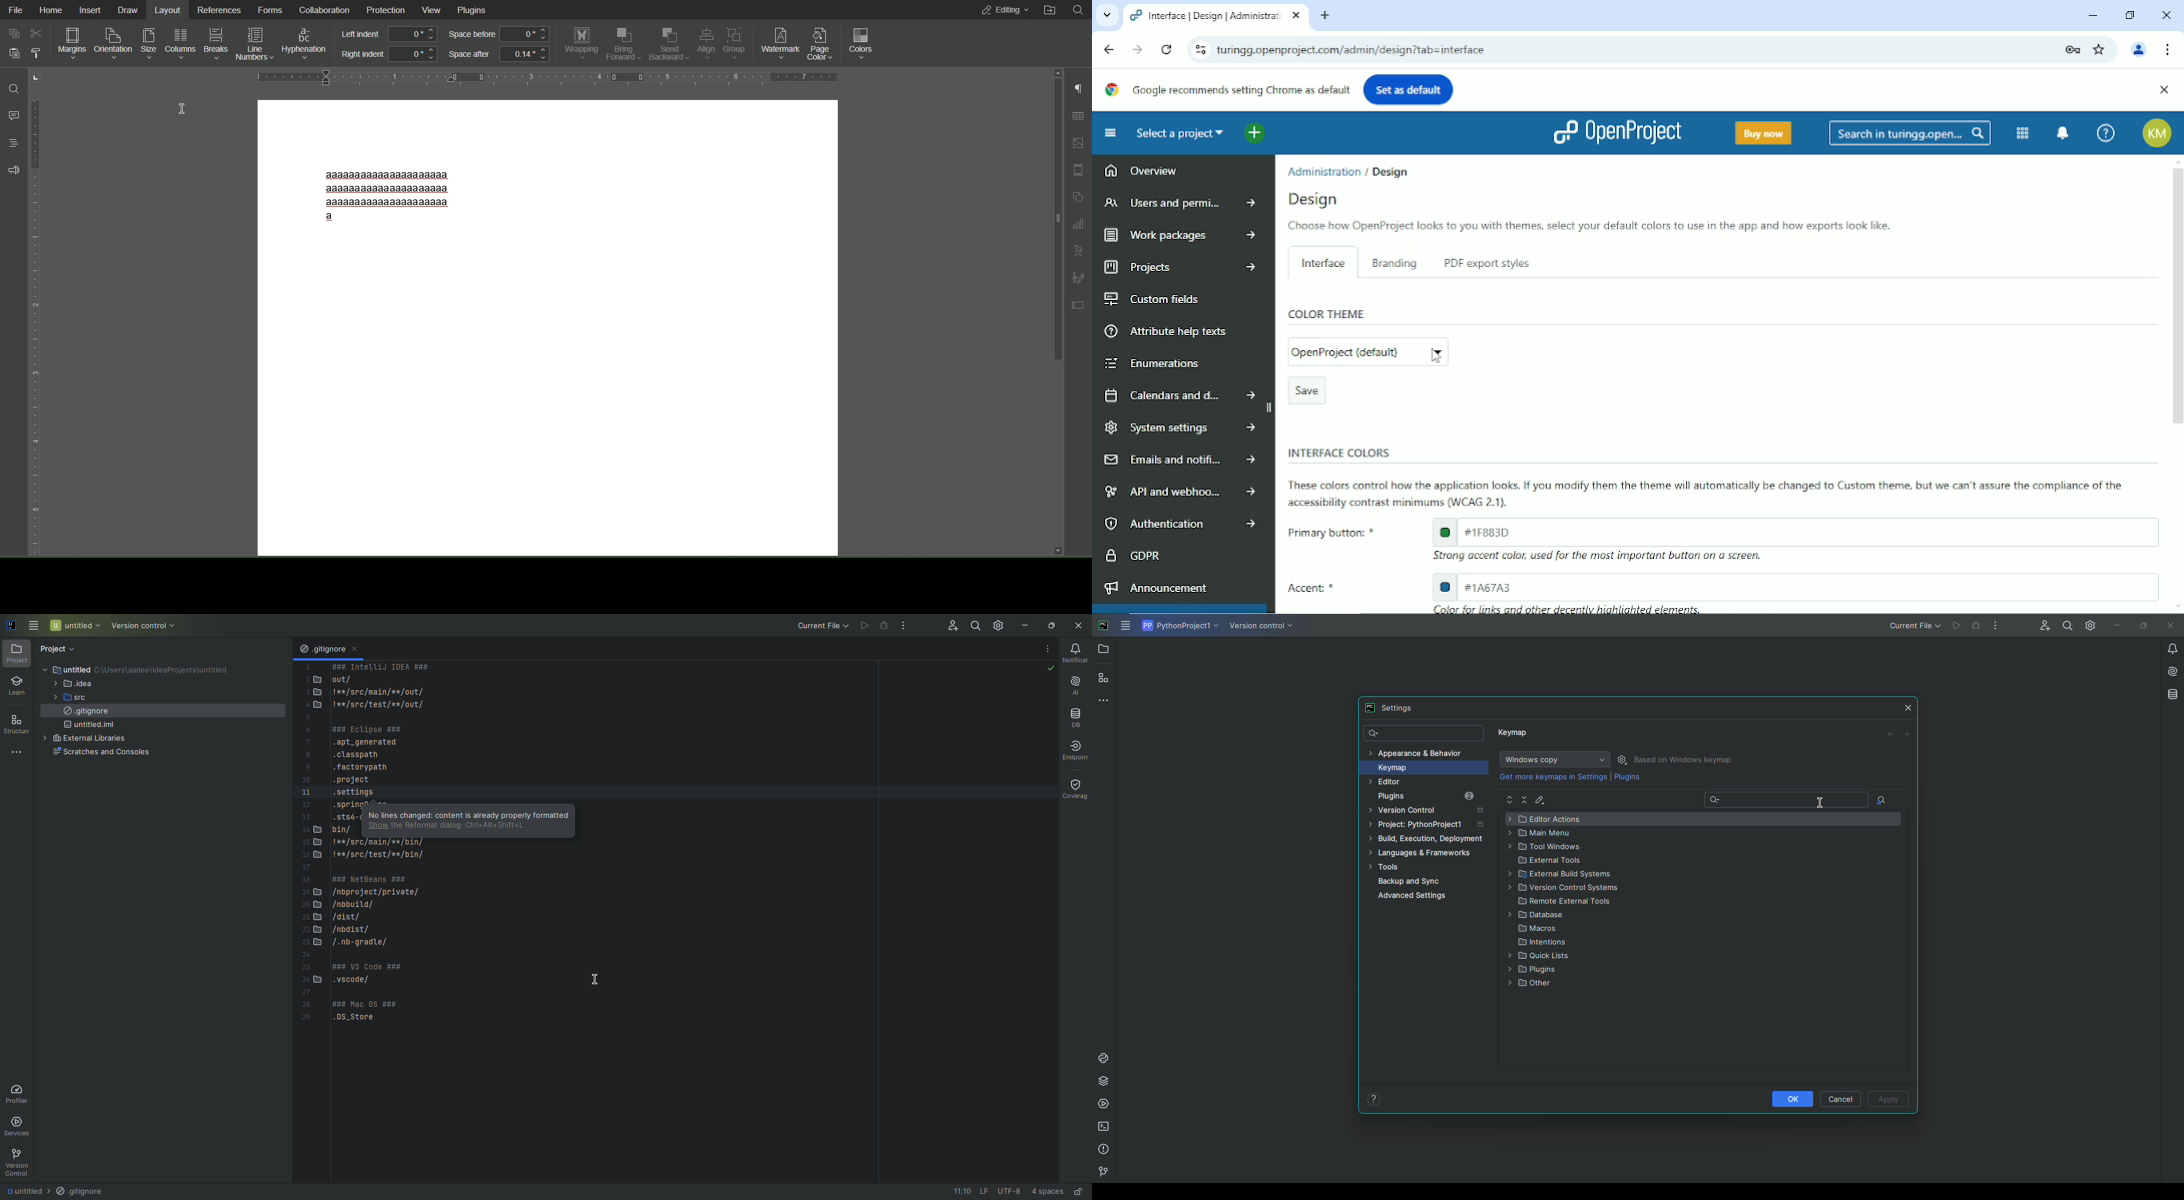  I want to click on Python project, so click(1179, 626).